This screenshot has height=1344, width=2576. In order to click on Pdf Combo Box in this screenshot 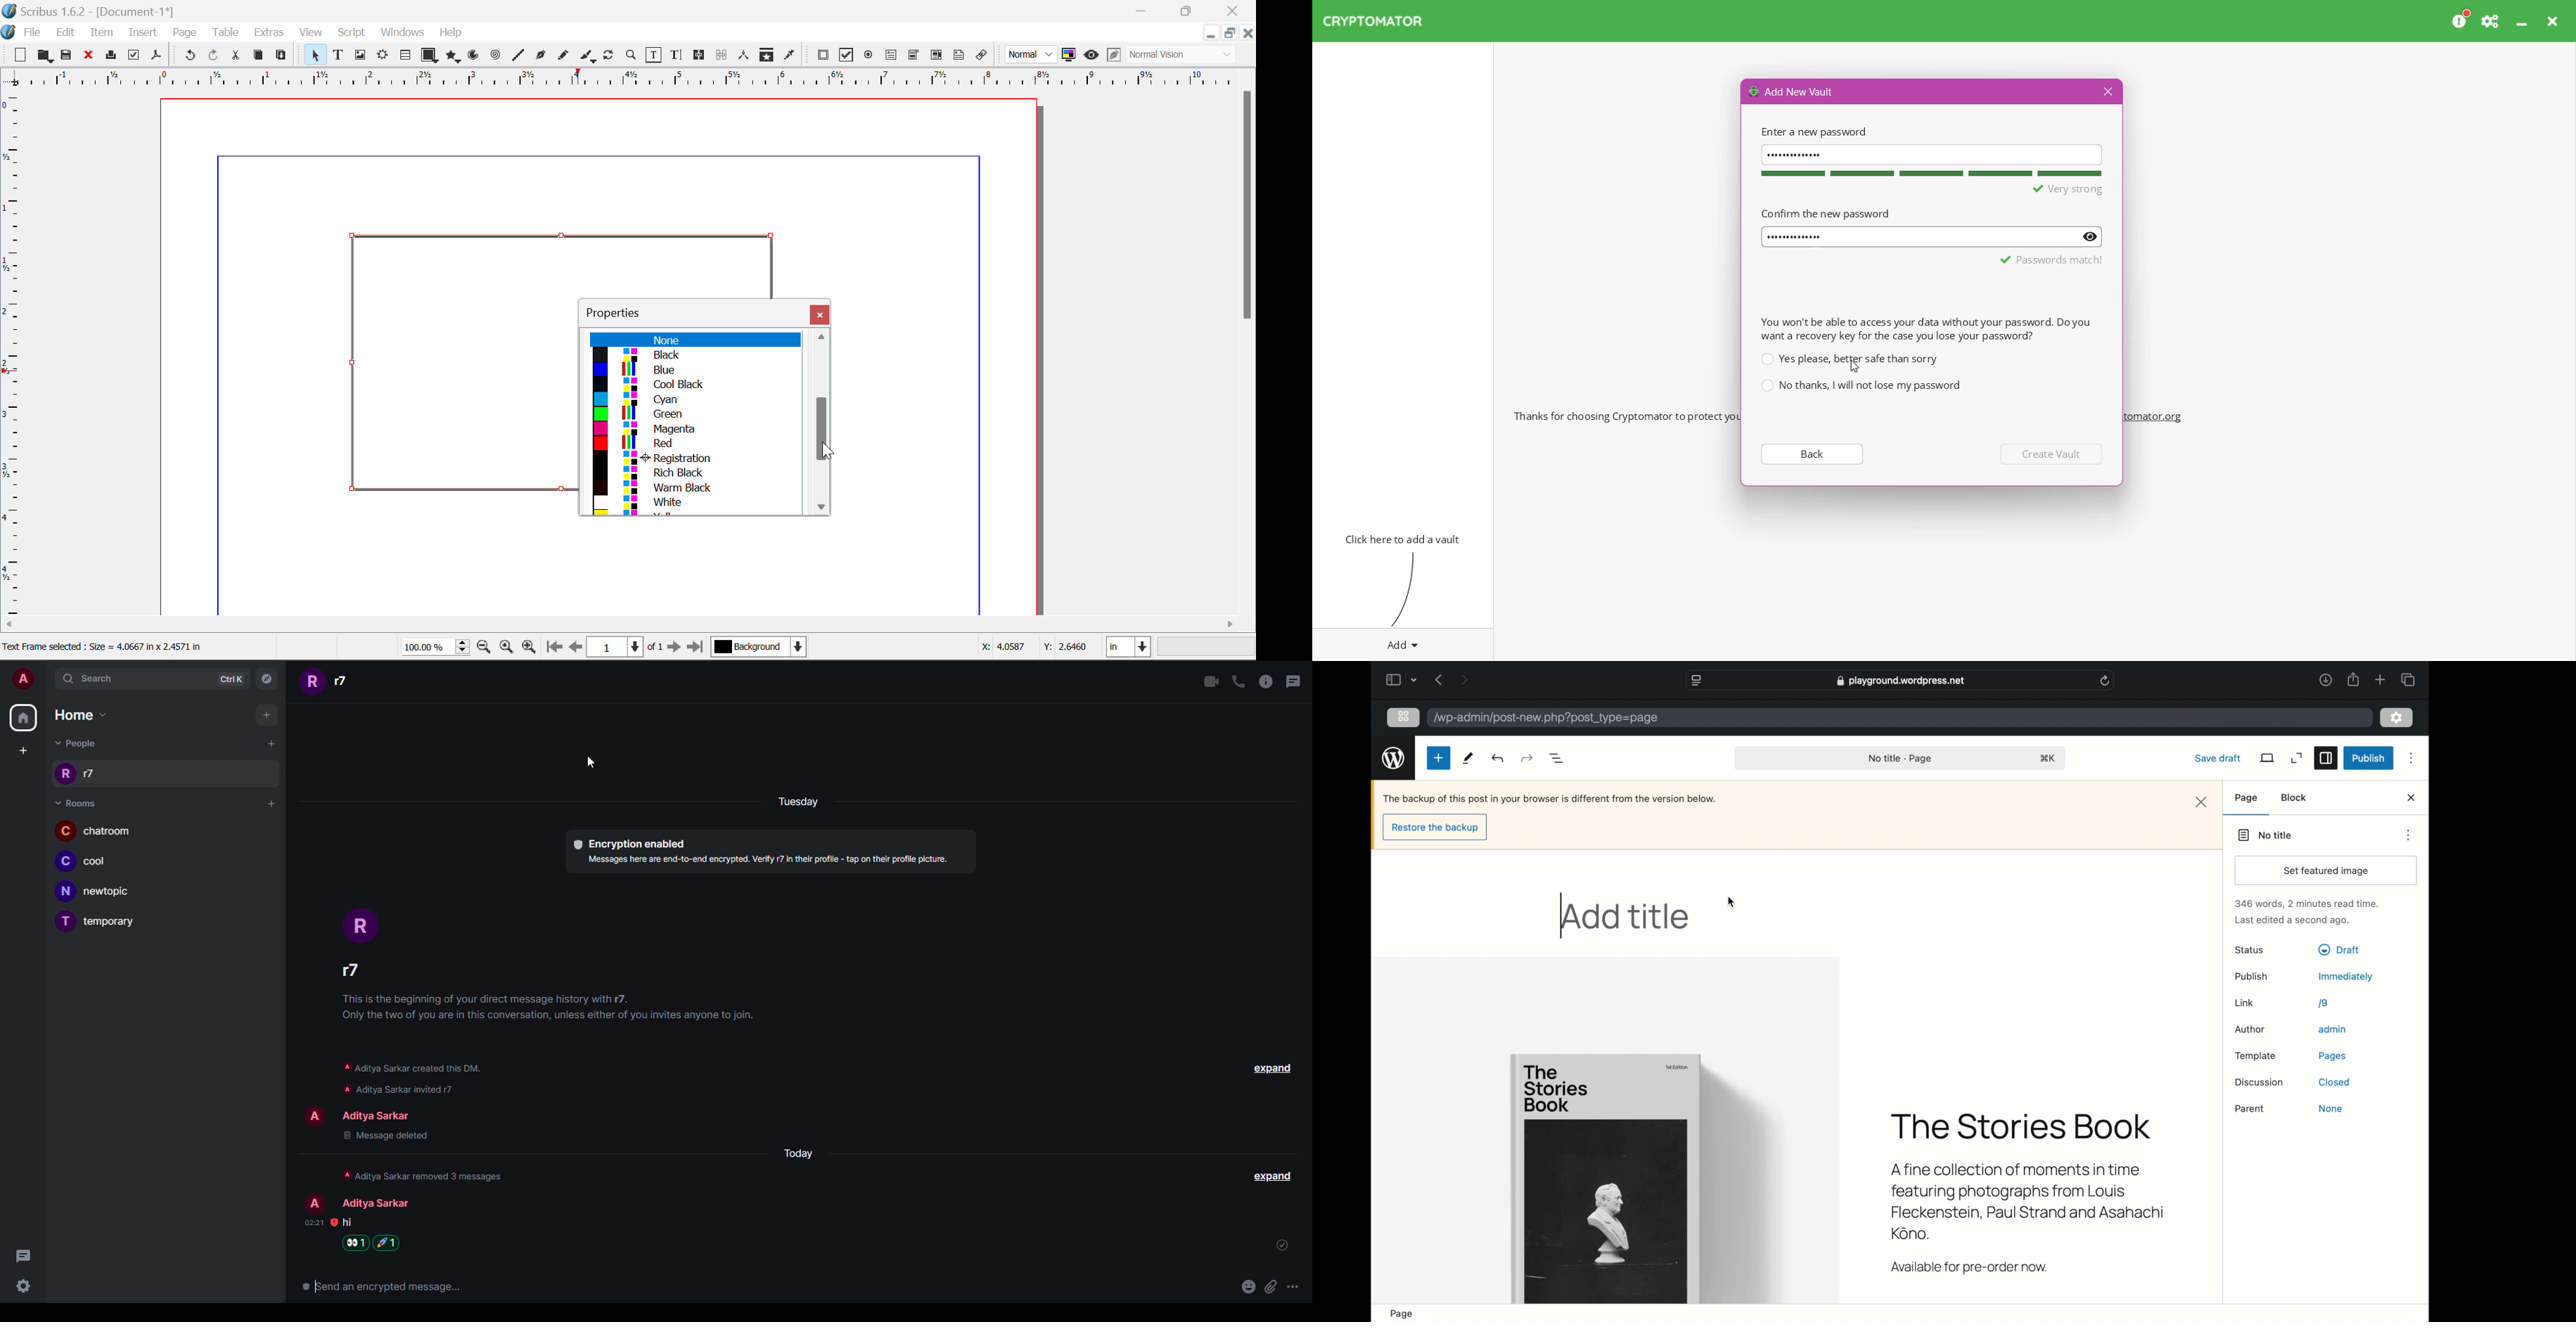, I will do `click(914, 54)`.